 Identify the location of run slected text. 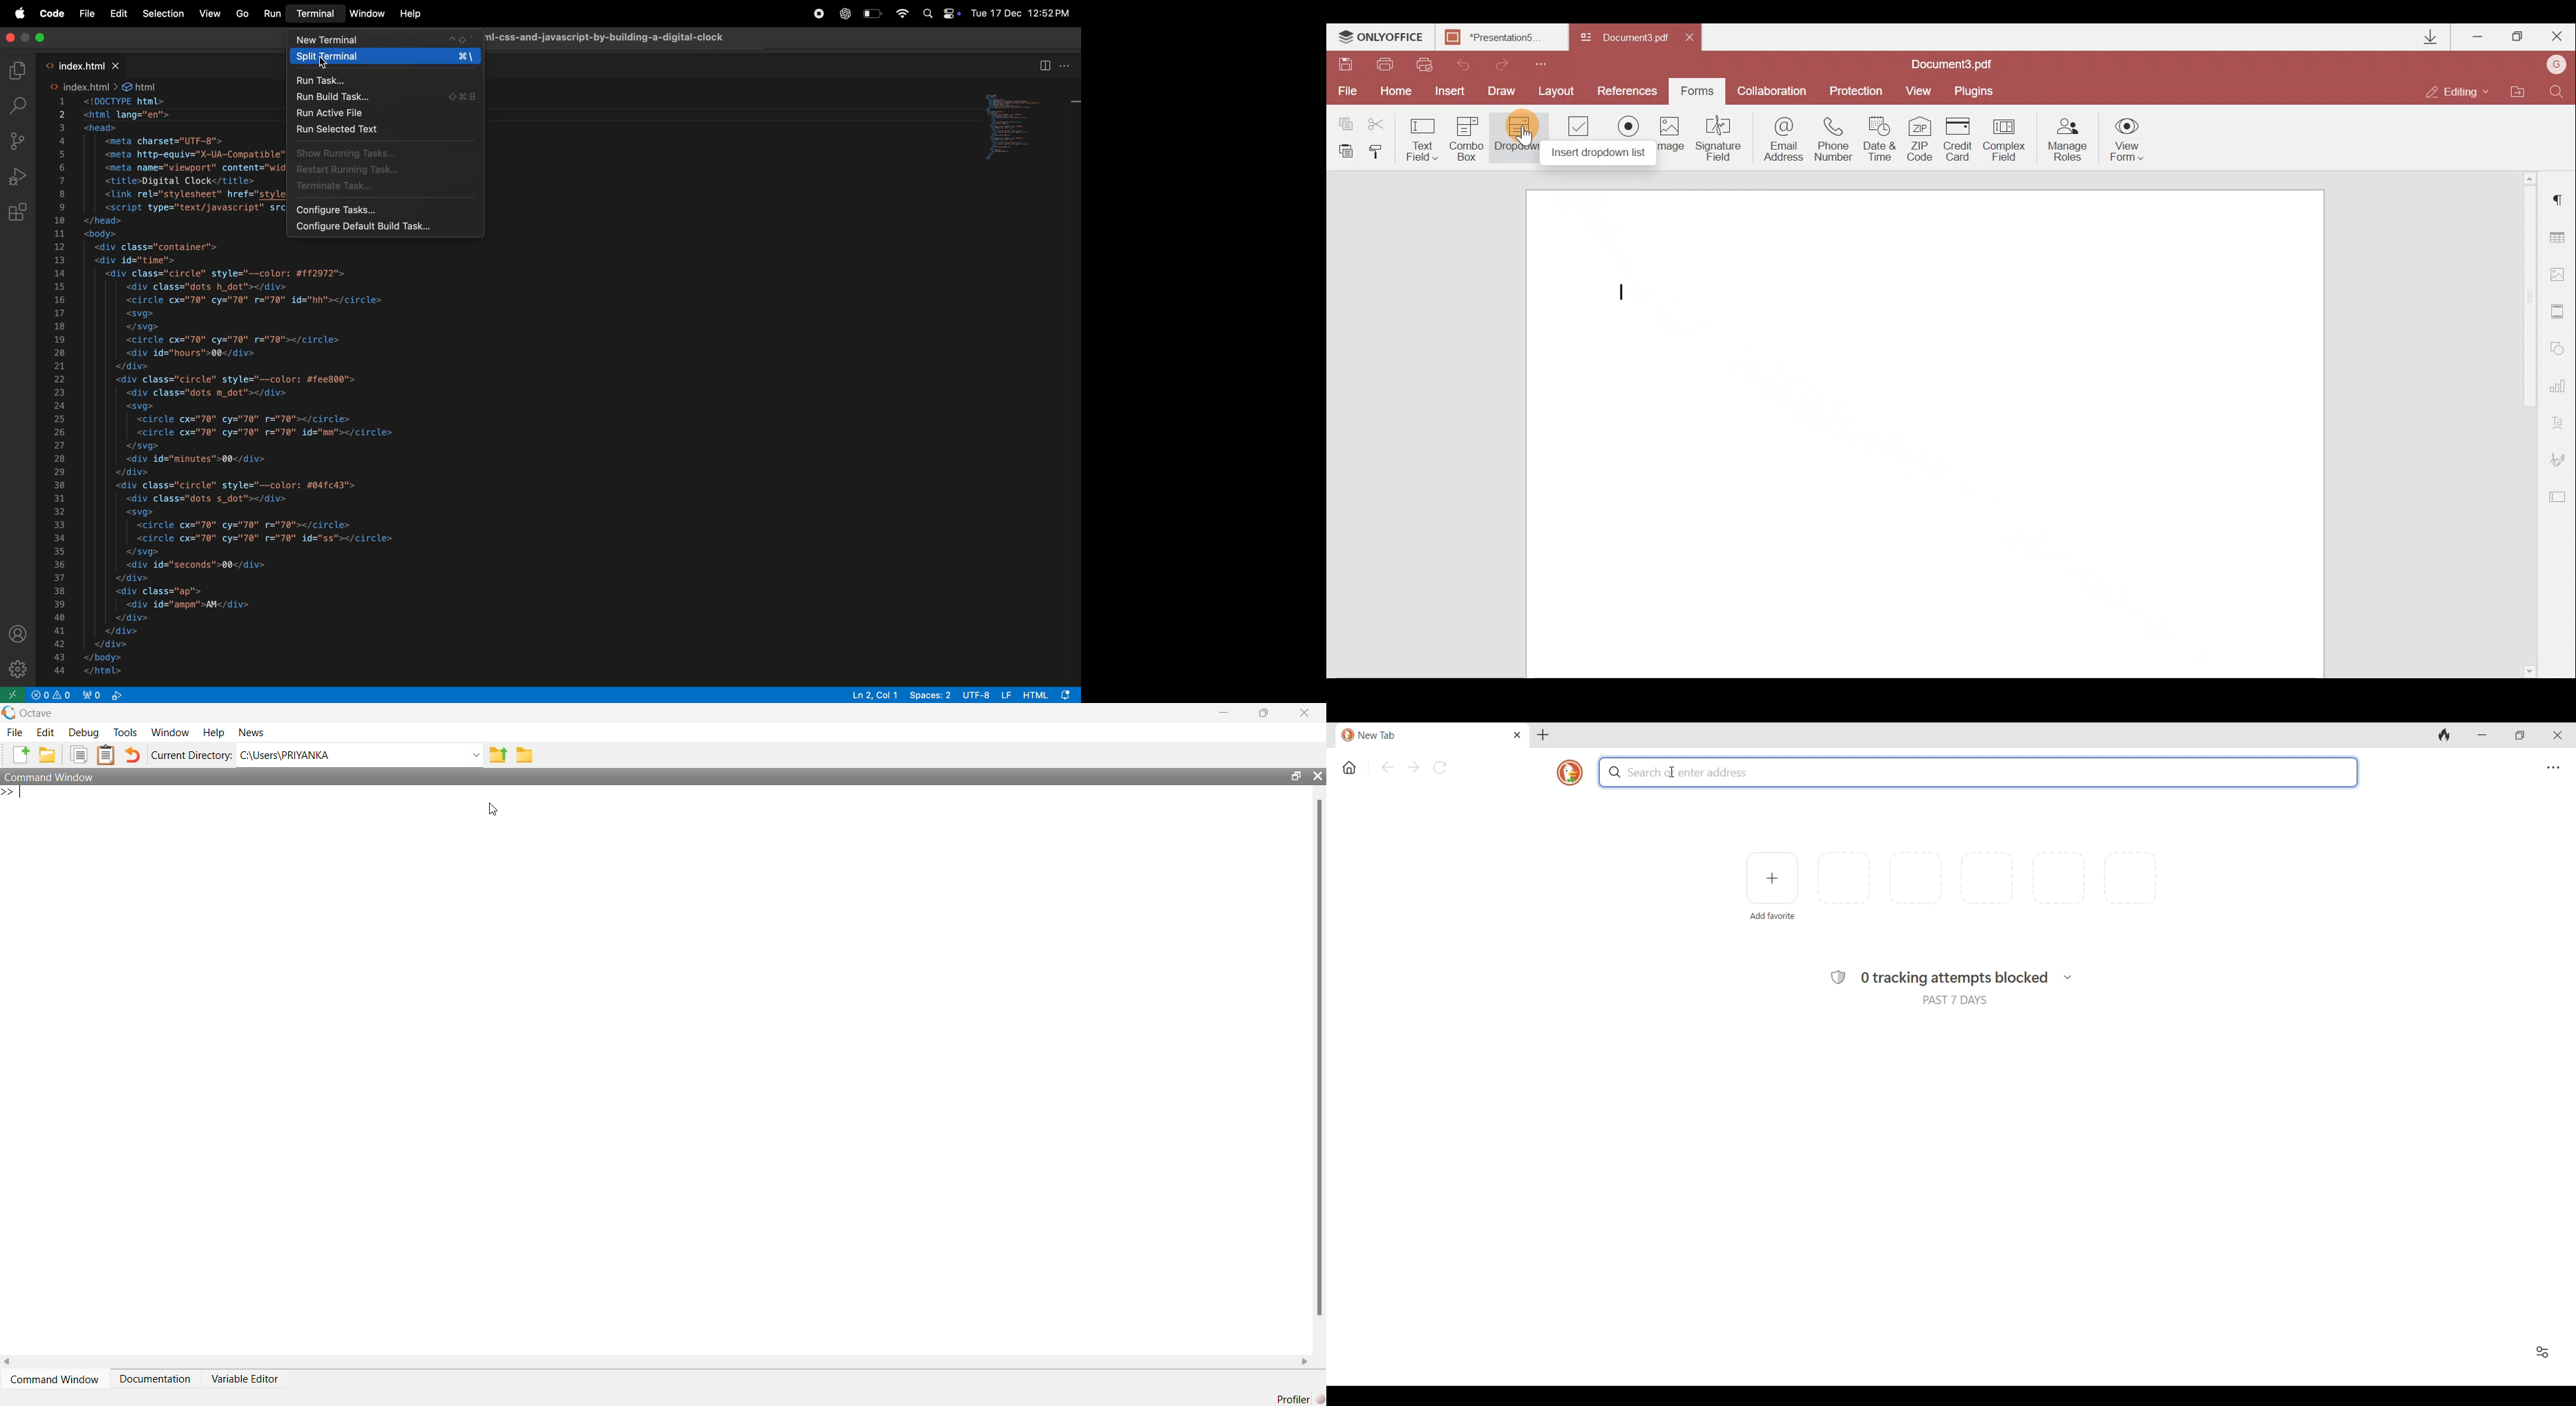
(388, 130).